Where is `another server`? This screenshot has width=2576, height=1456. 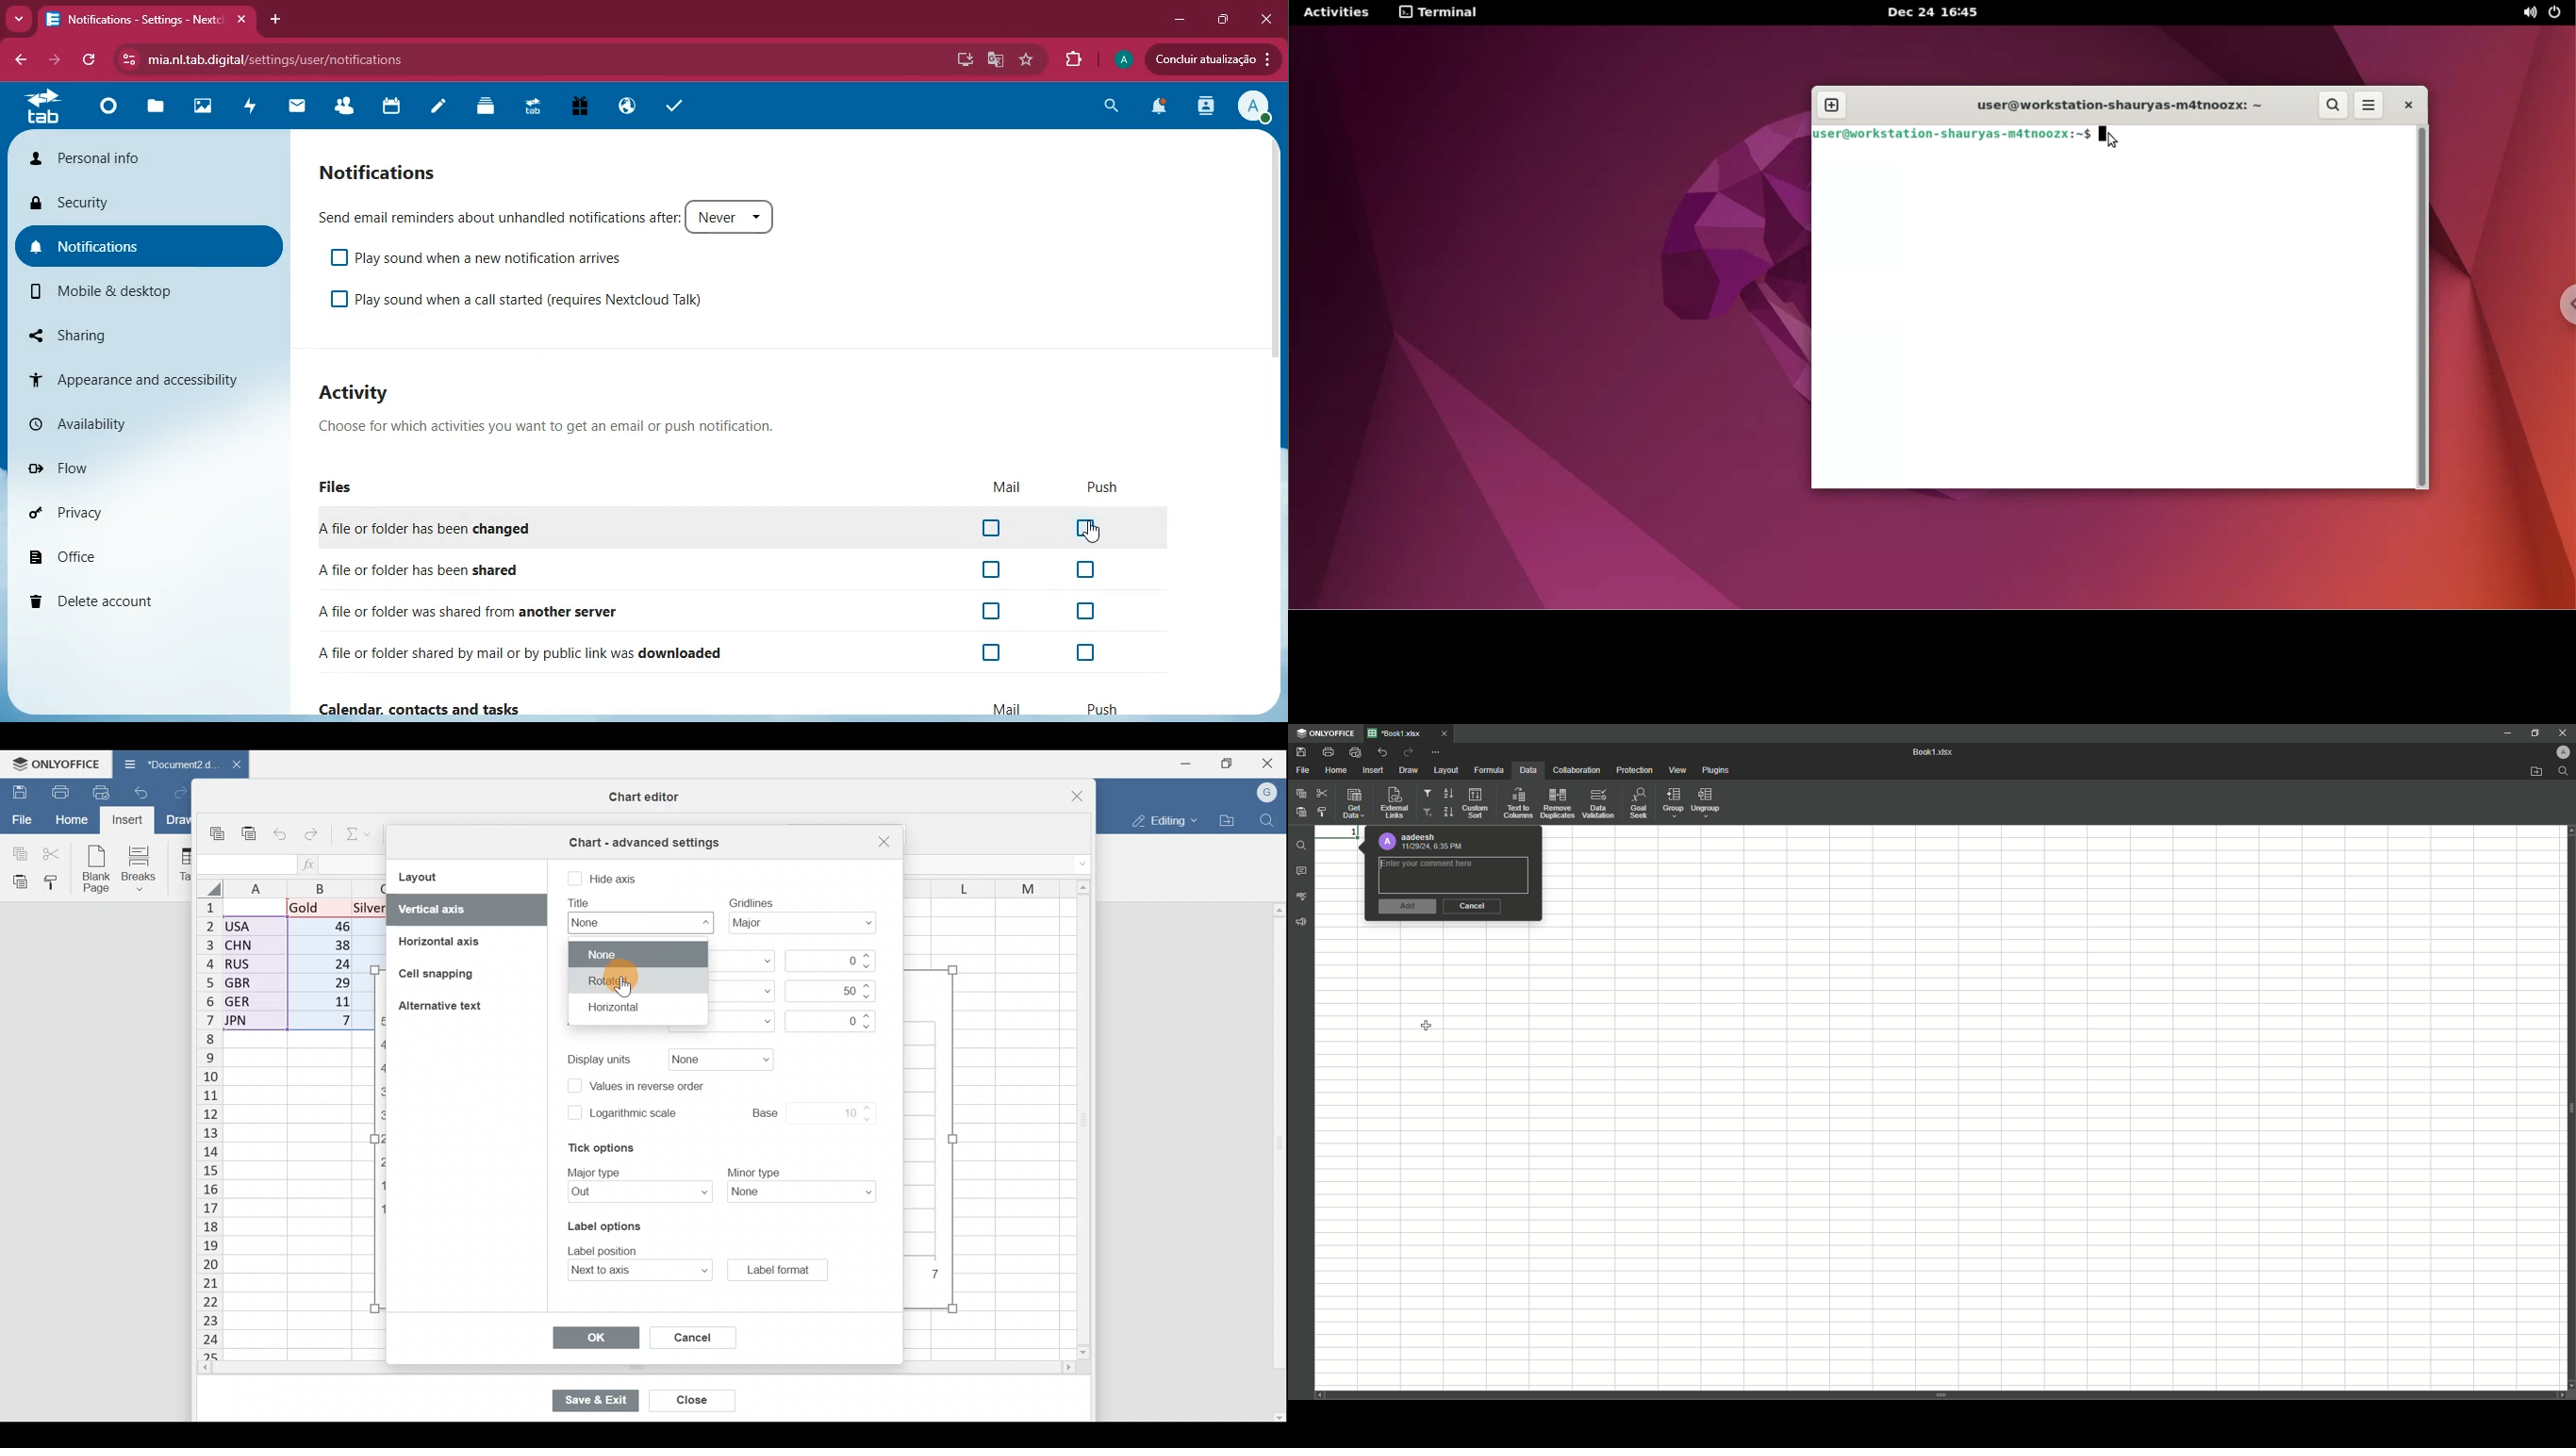 another server is located at coordinates (521, 610).